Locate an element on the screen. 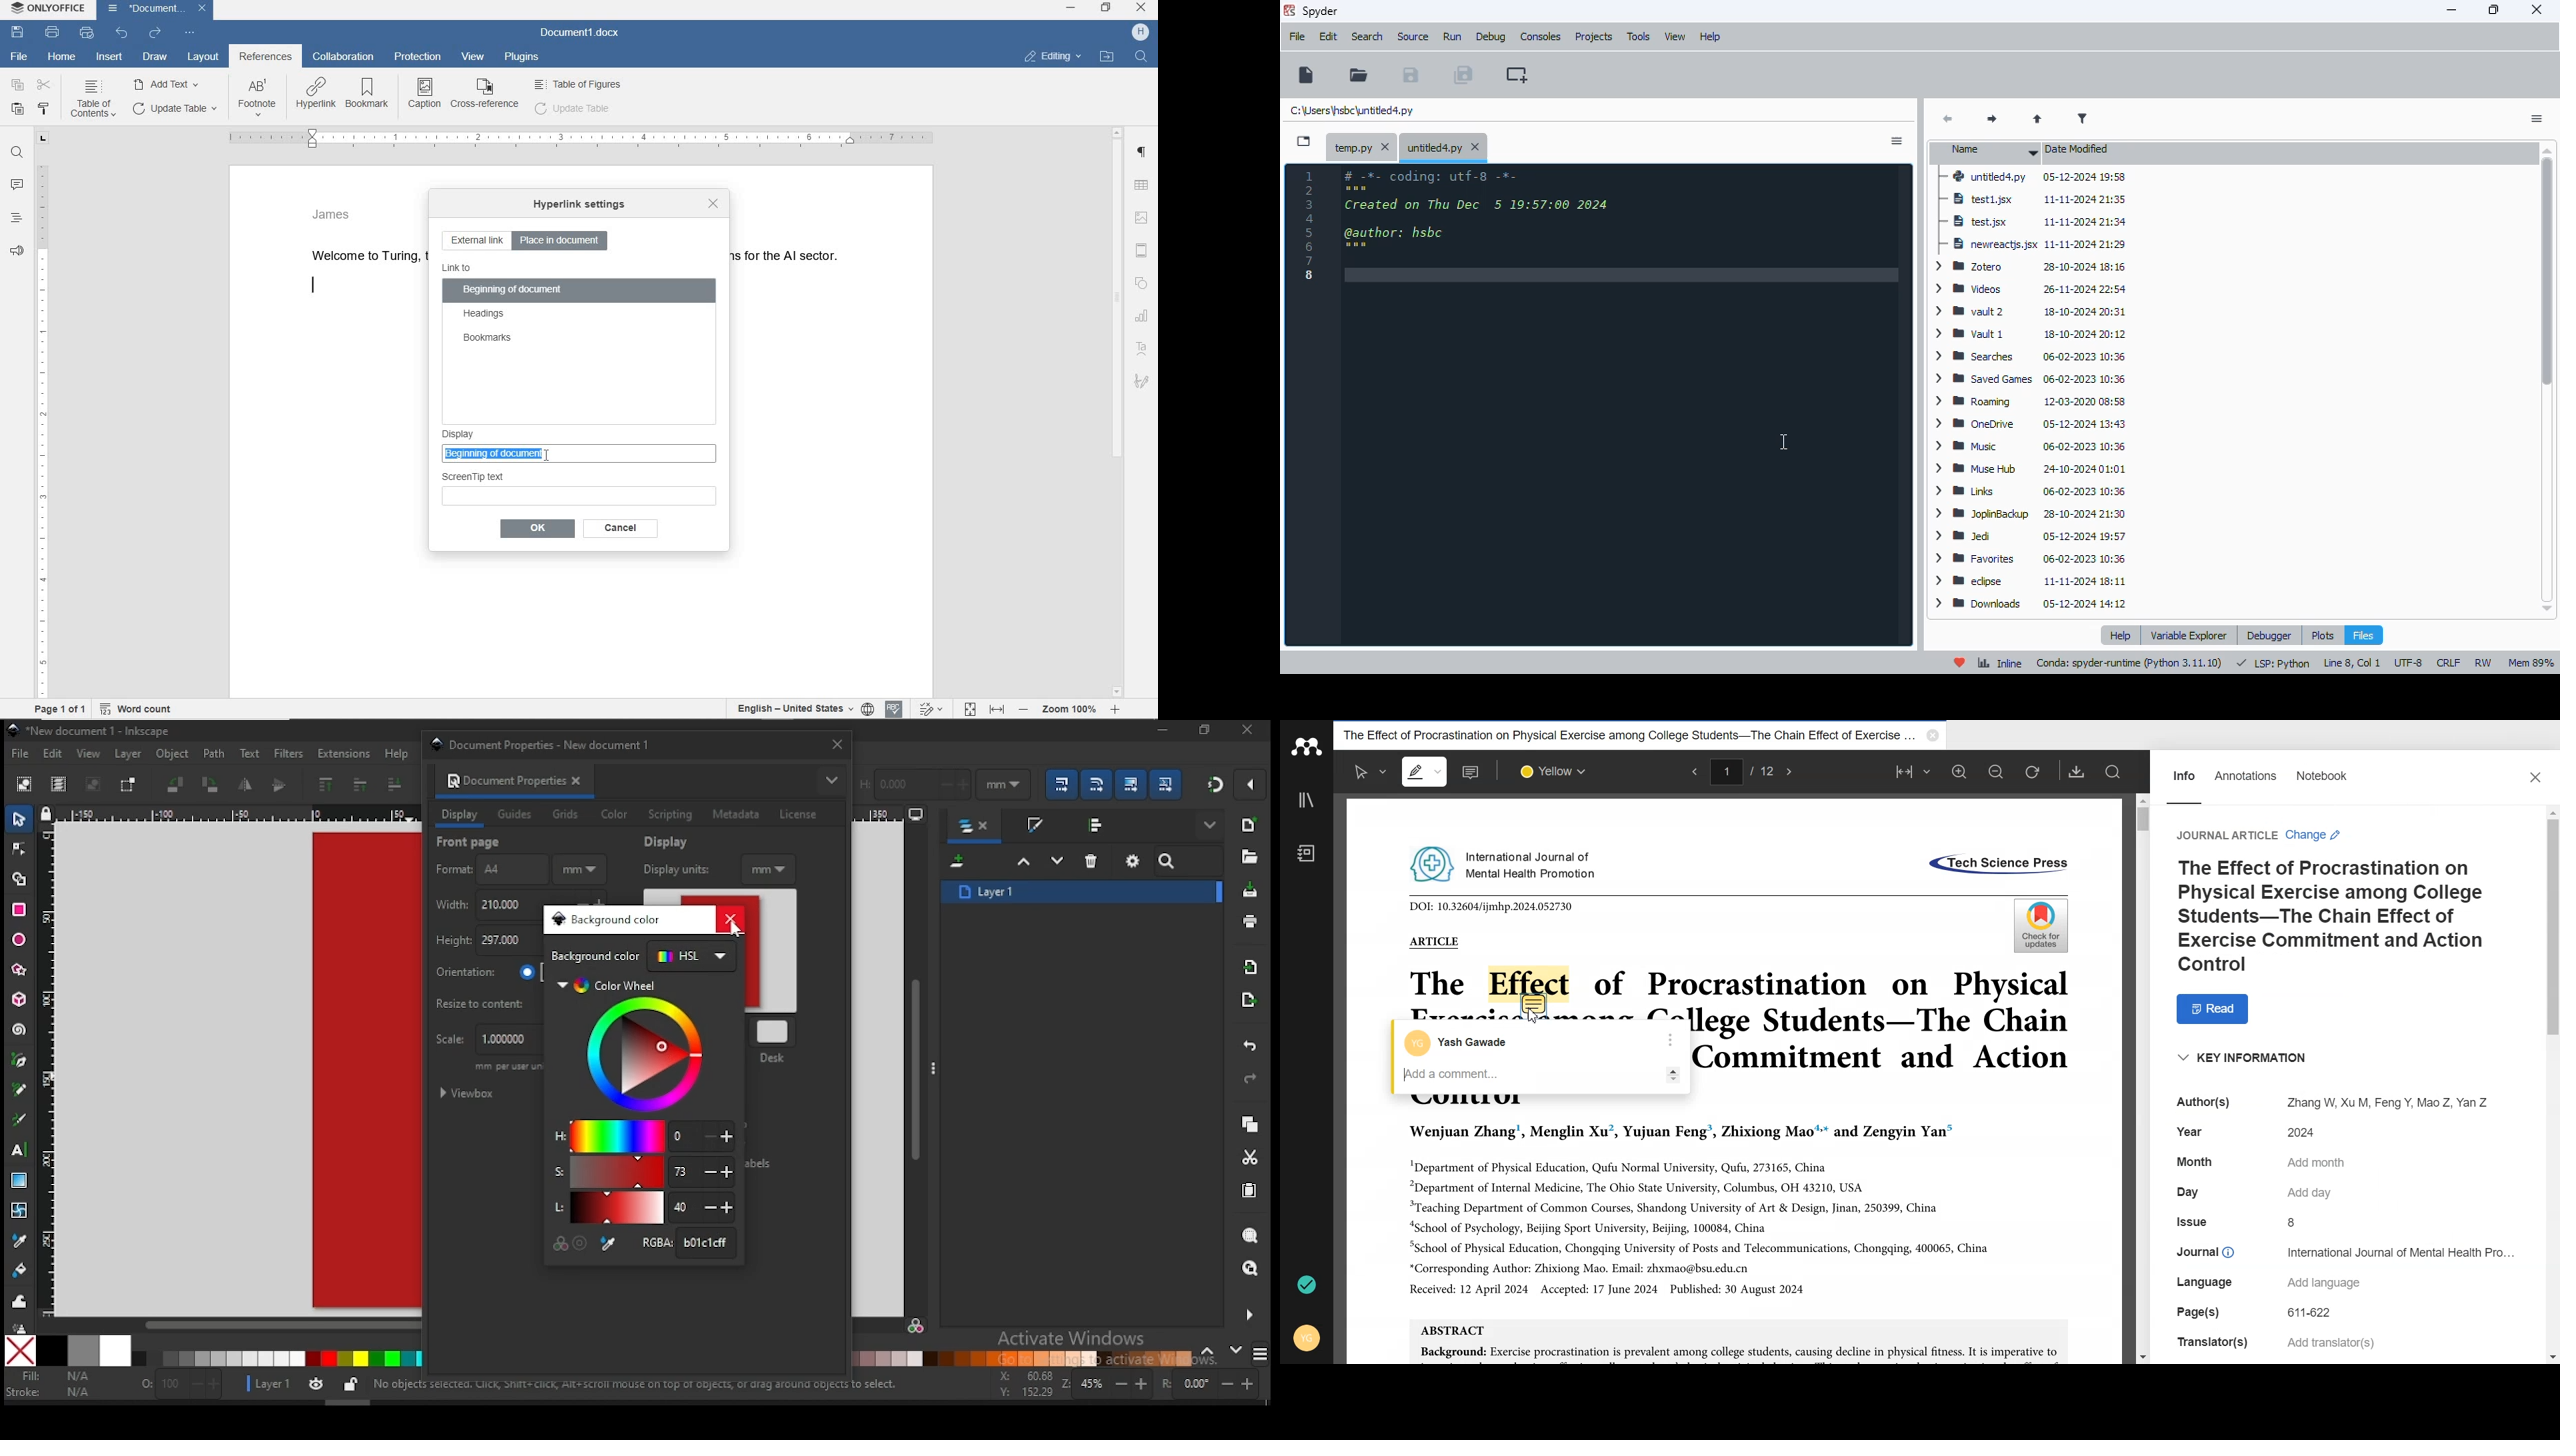 The image size is (2576, 1456). close is located at coordinates (2538, 10).